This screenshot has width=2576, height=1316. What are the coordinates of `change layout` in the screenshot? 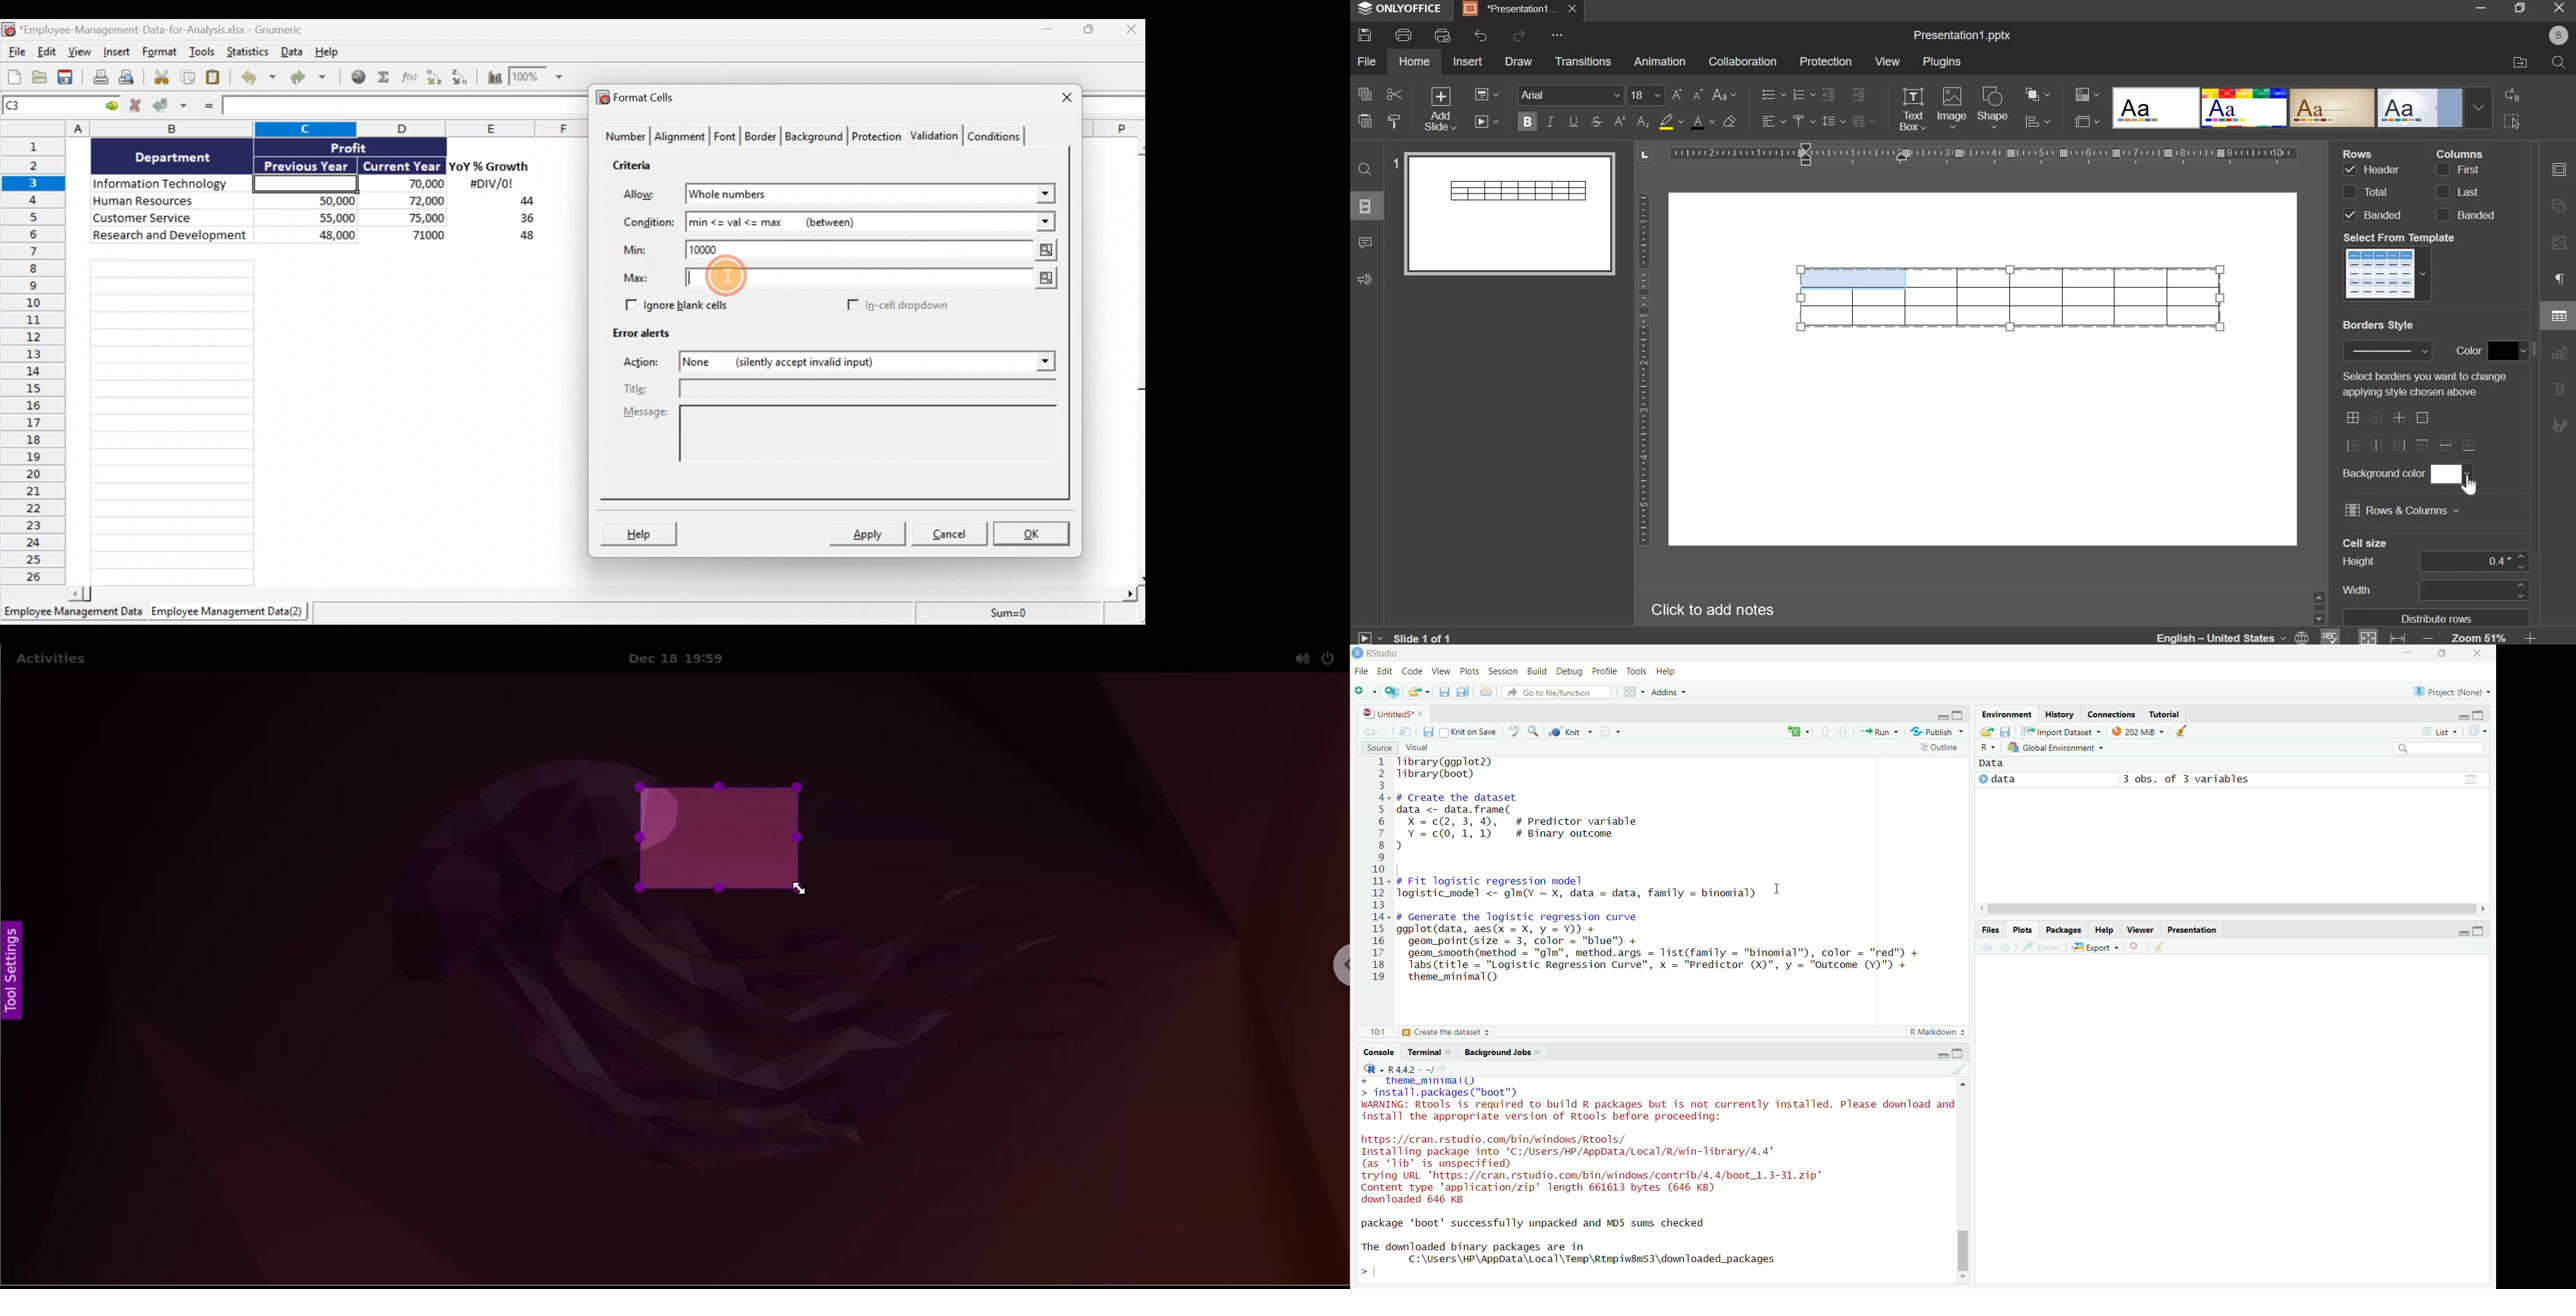 It's located at (1486, 94).